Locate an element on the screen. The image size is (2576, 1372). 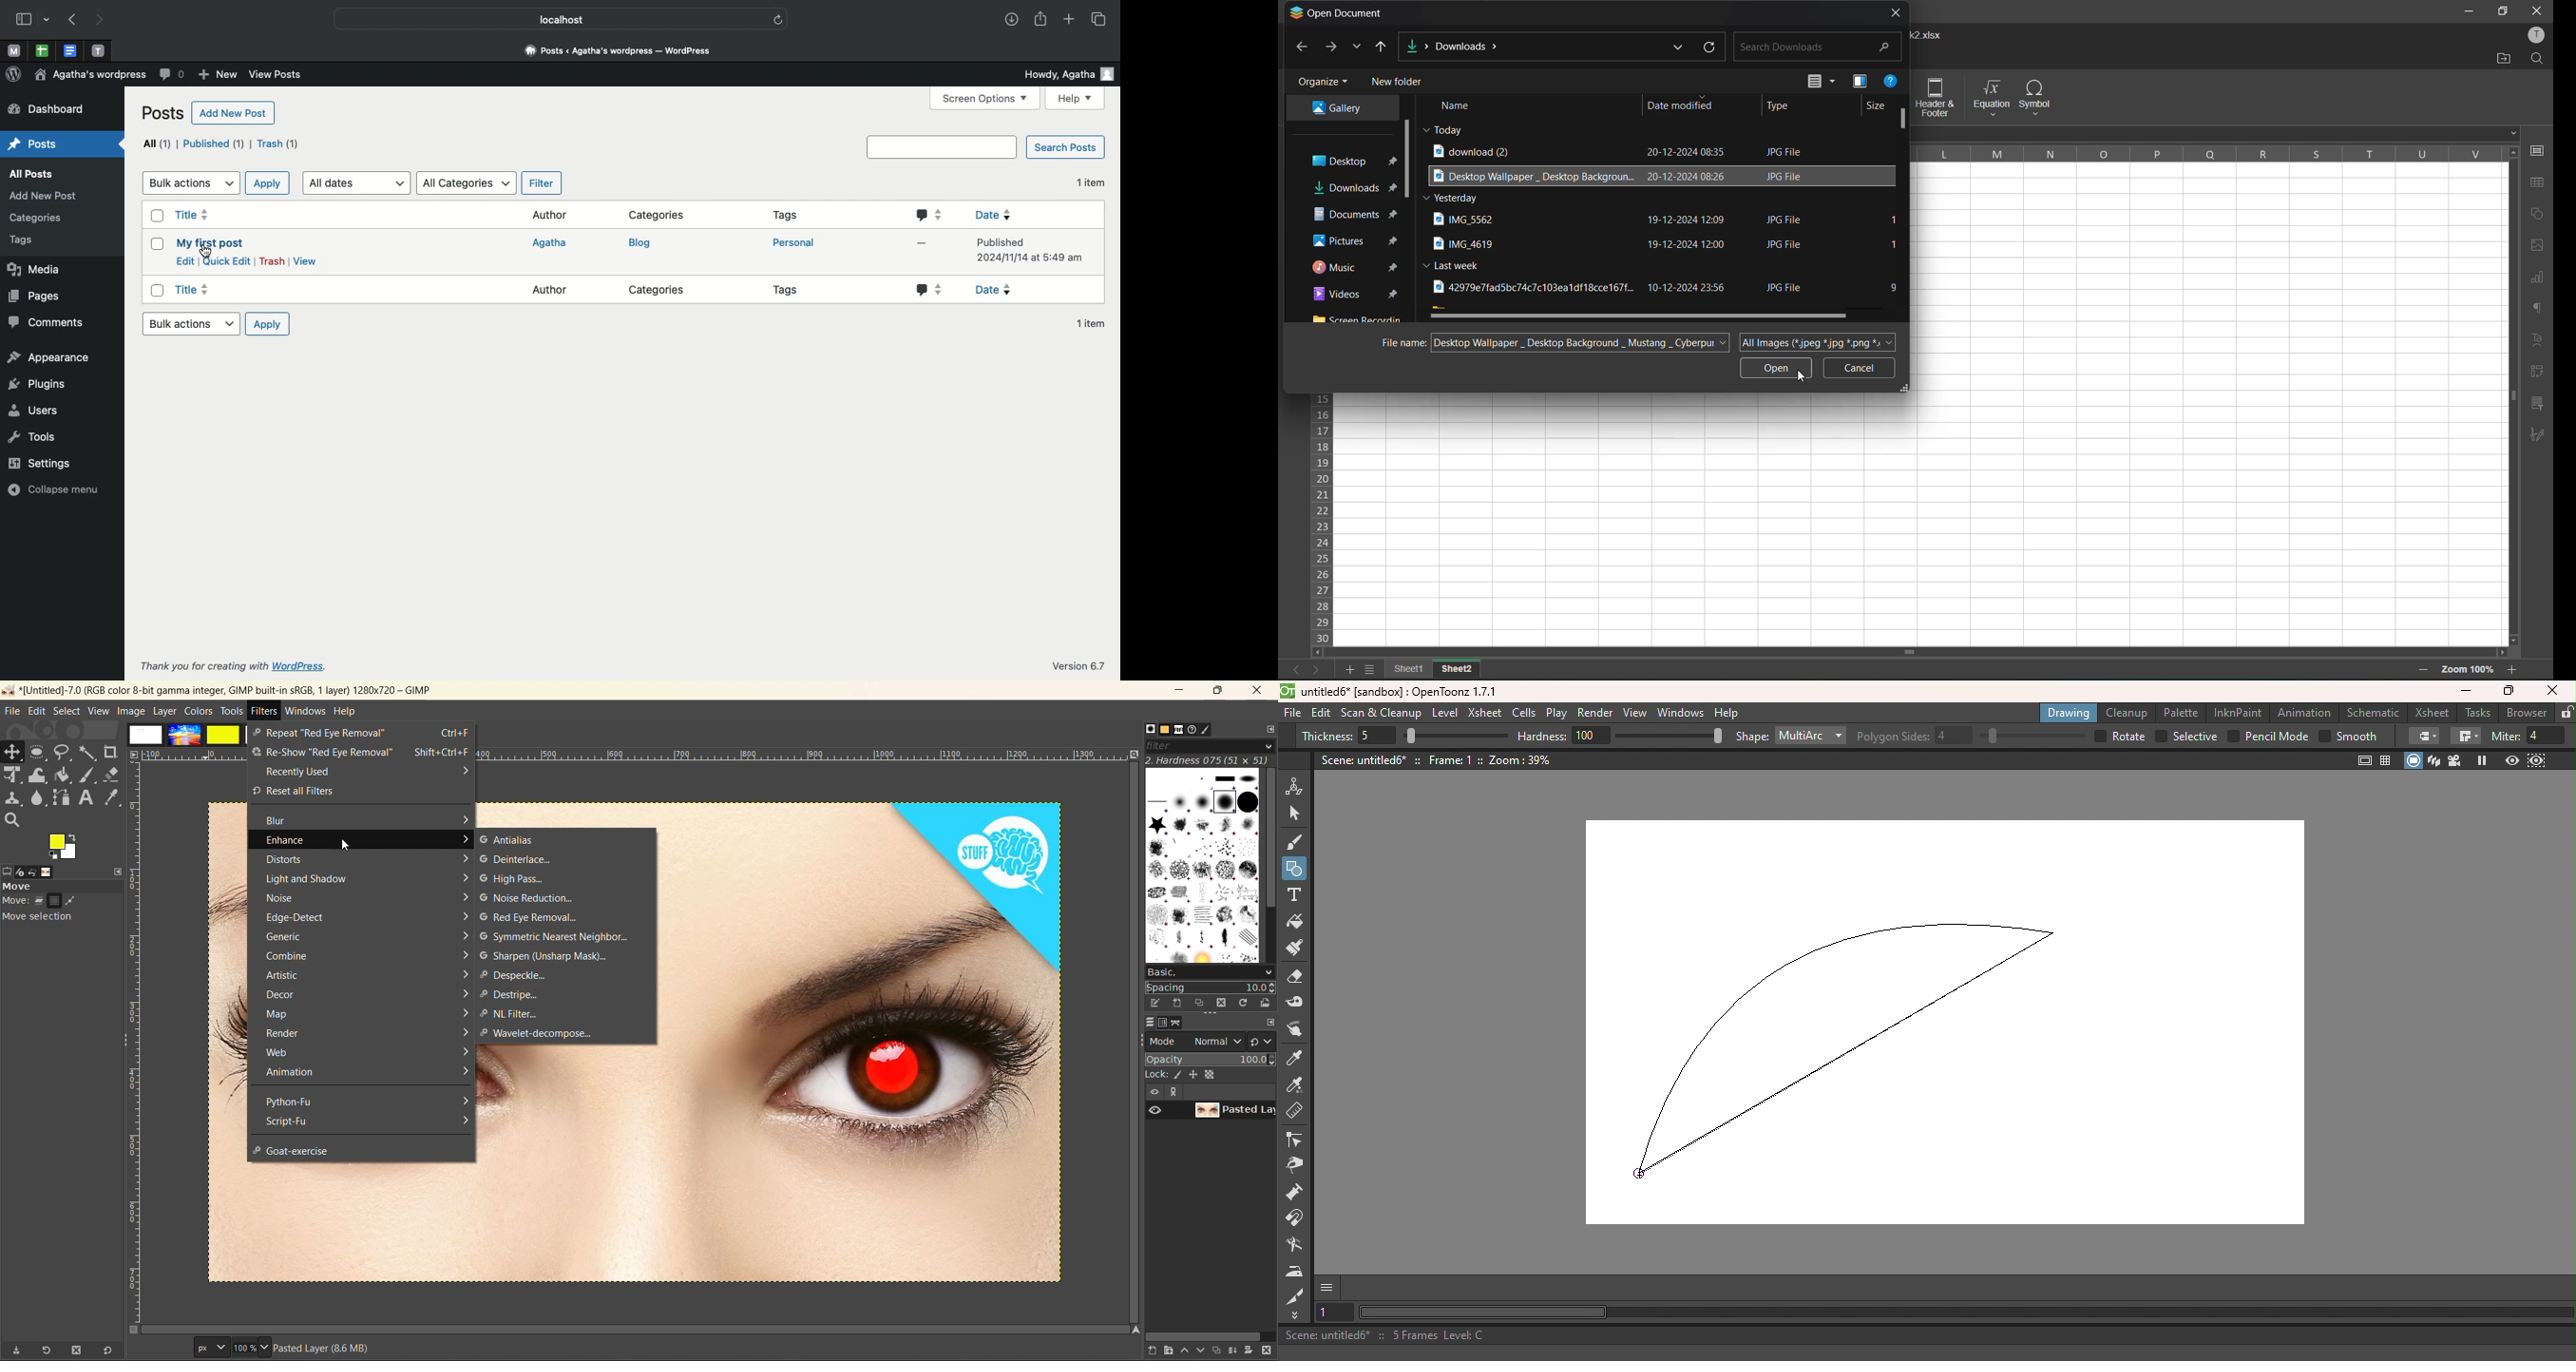
download (2) 20-12-2024 08:35 JPG File is located at coordinates (1633, 152).